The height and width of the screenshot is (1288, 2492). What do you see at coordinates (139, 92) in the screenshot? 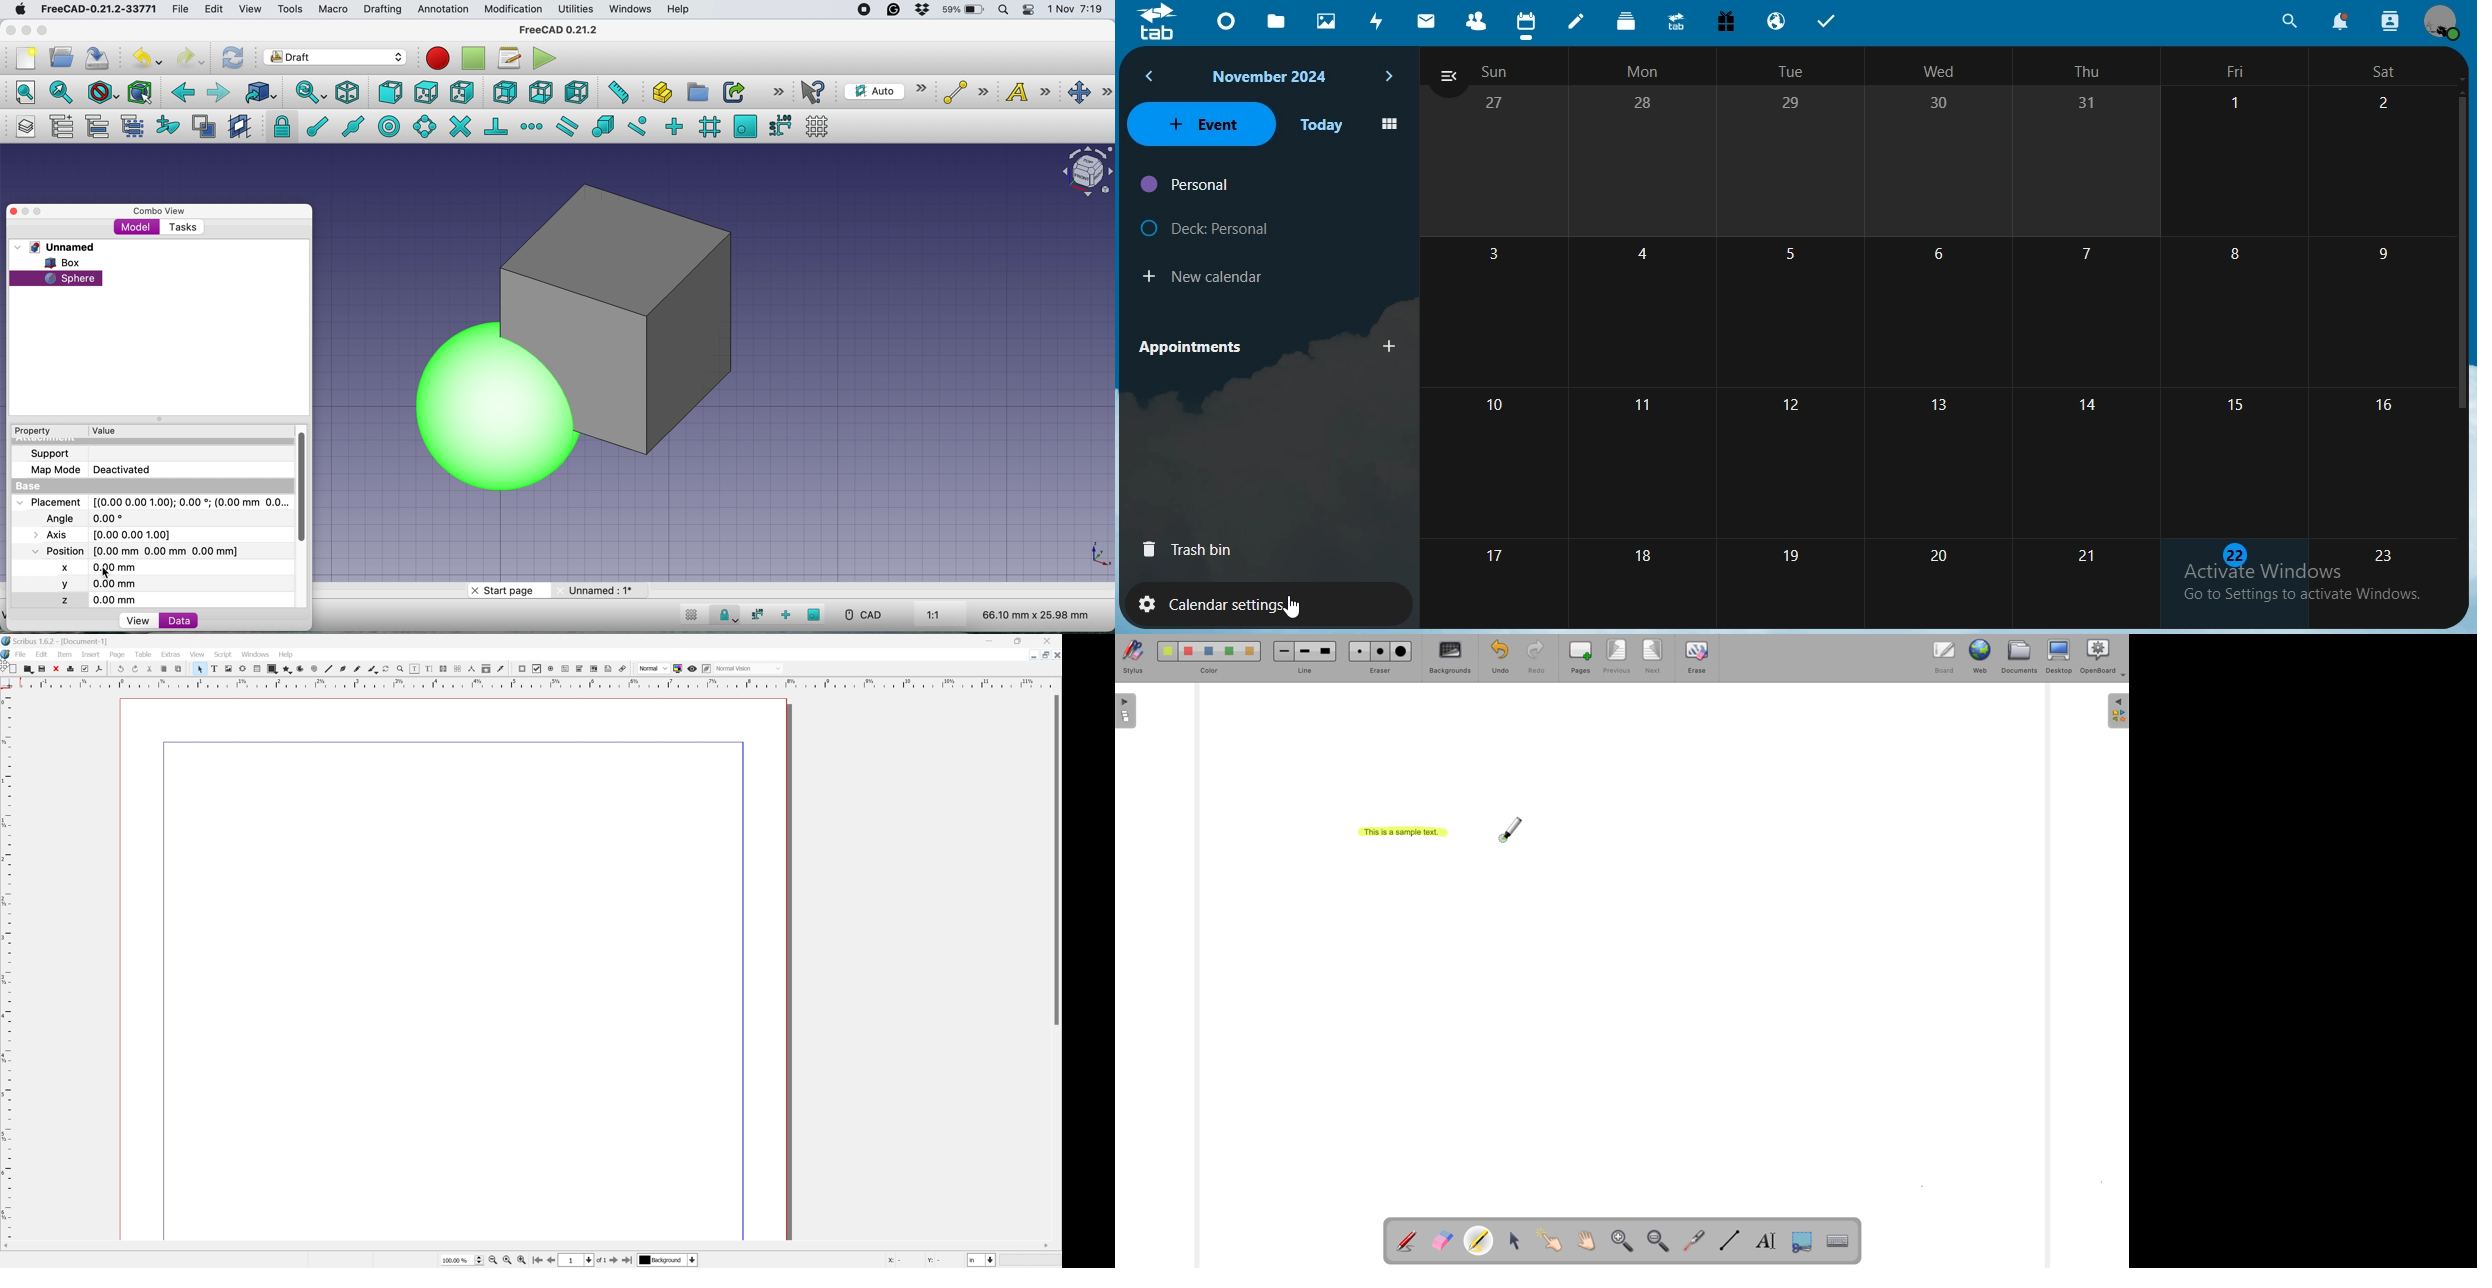
I see `bounding box` at bounding box center [139, 92].